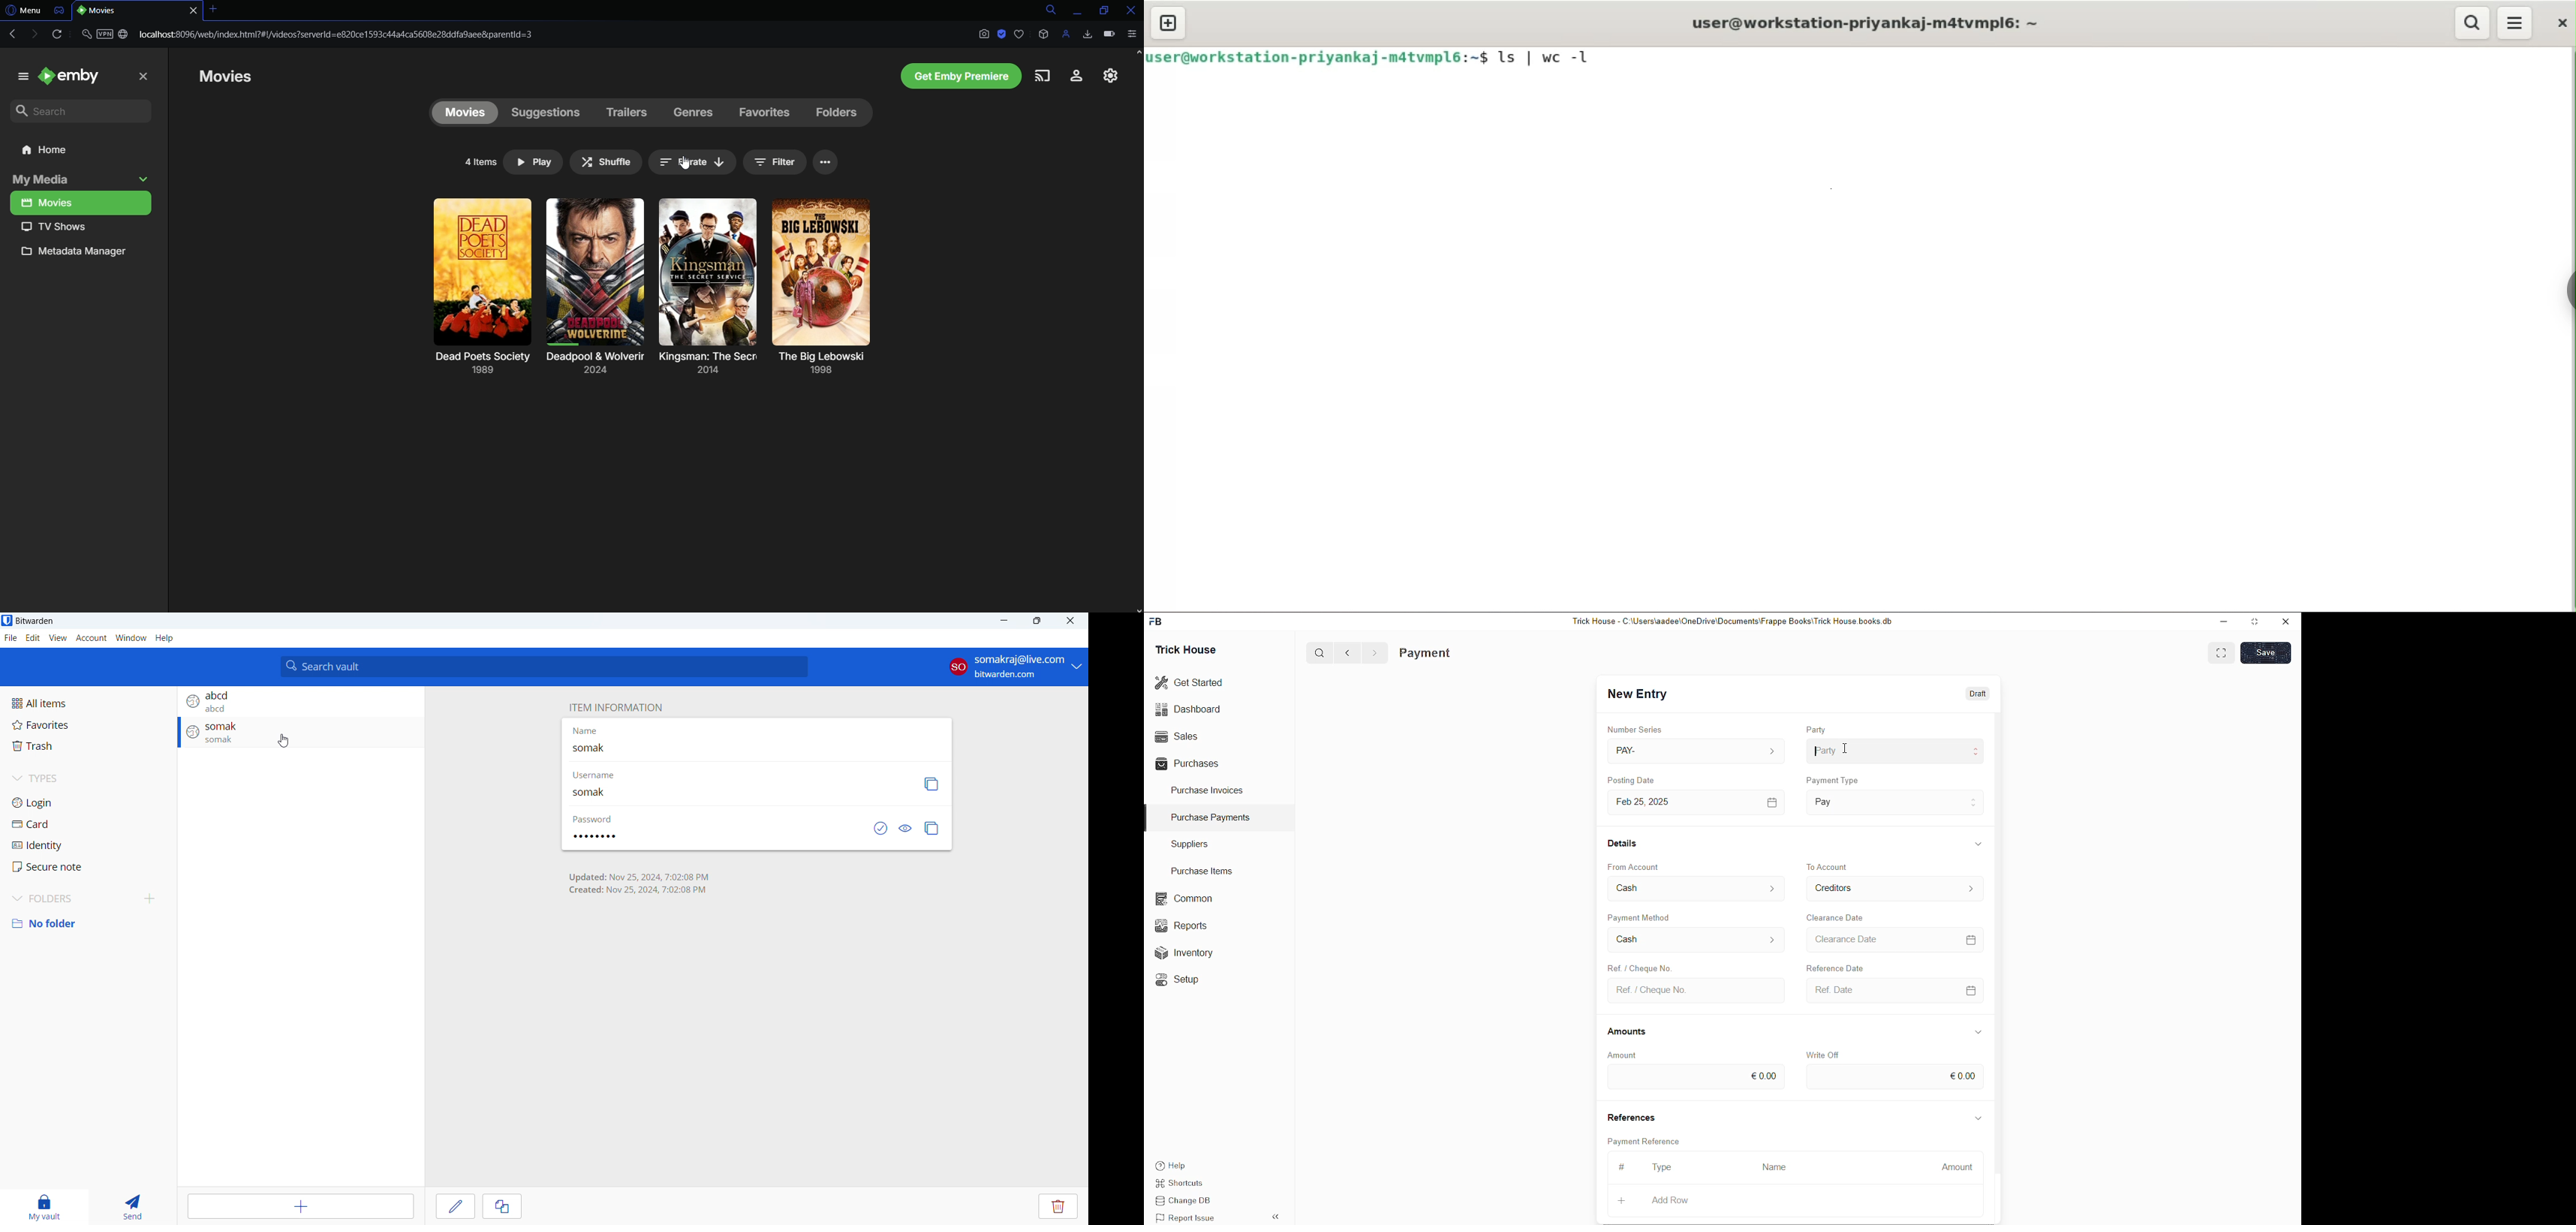 This screenshot has width=2576, height=1232. I want to click on Payment Method, so click(1645, 916).